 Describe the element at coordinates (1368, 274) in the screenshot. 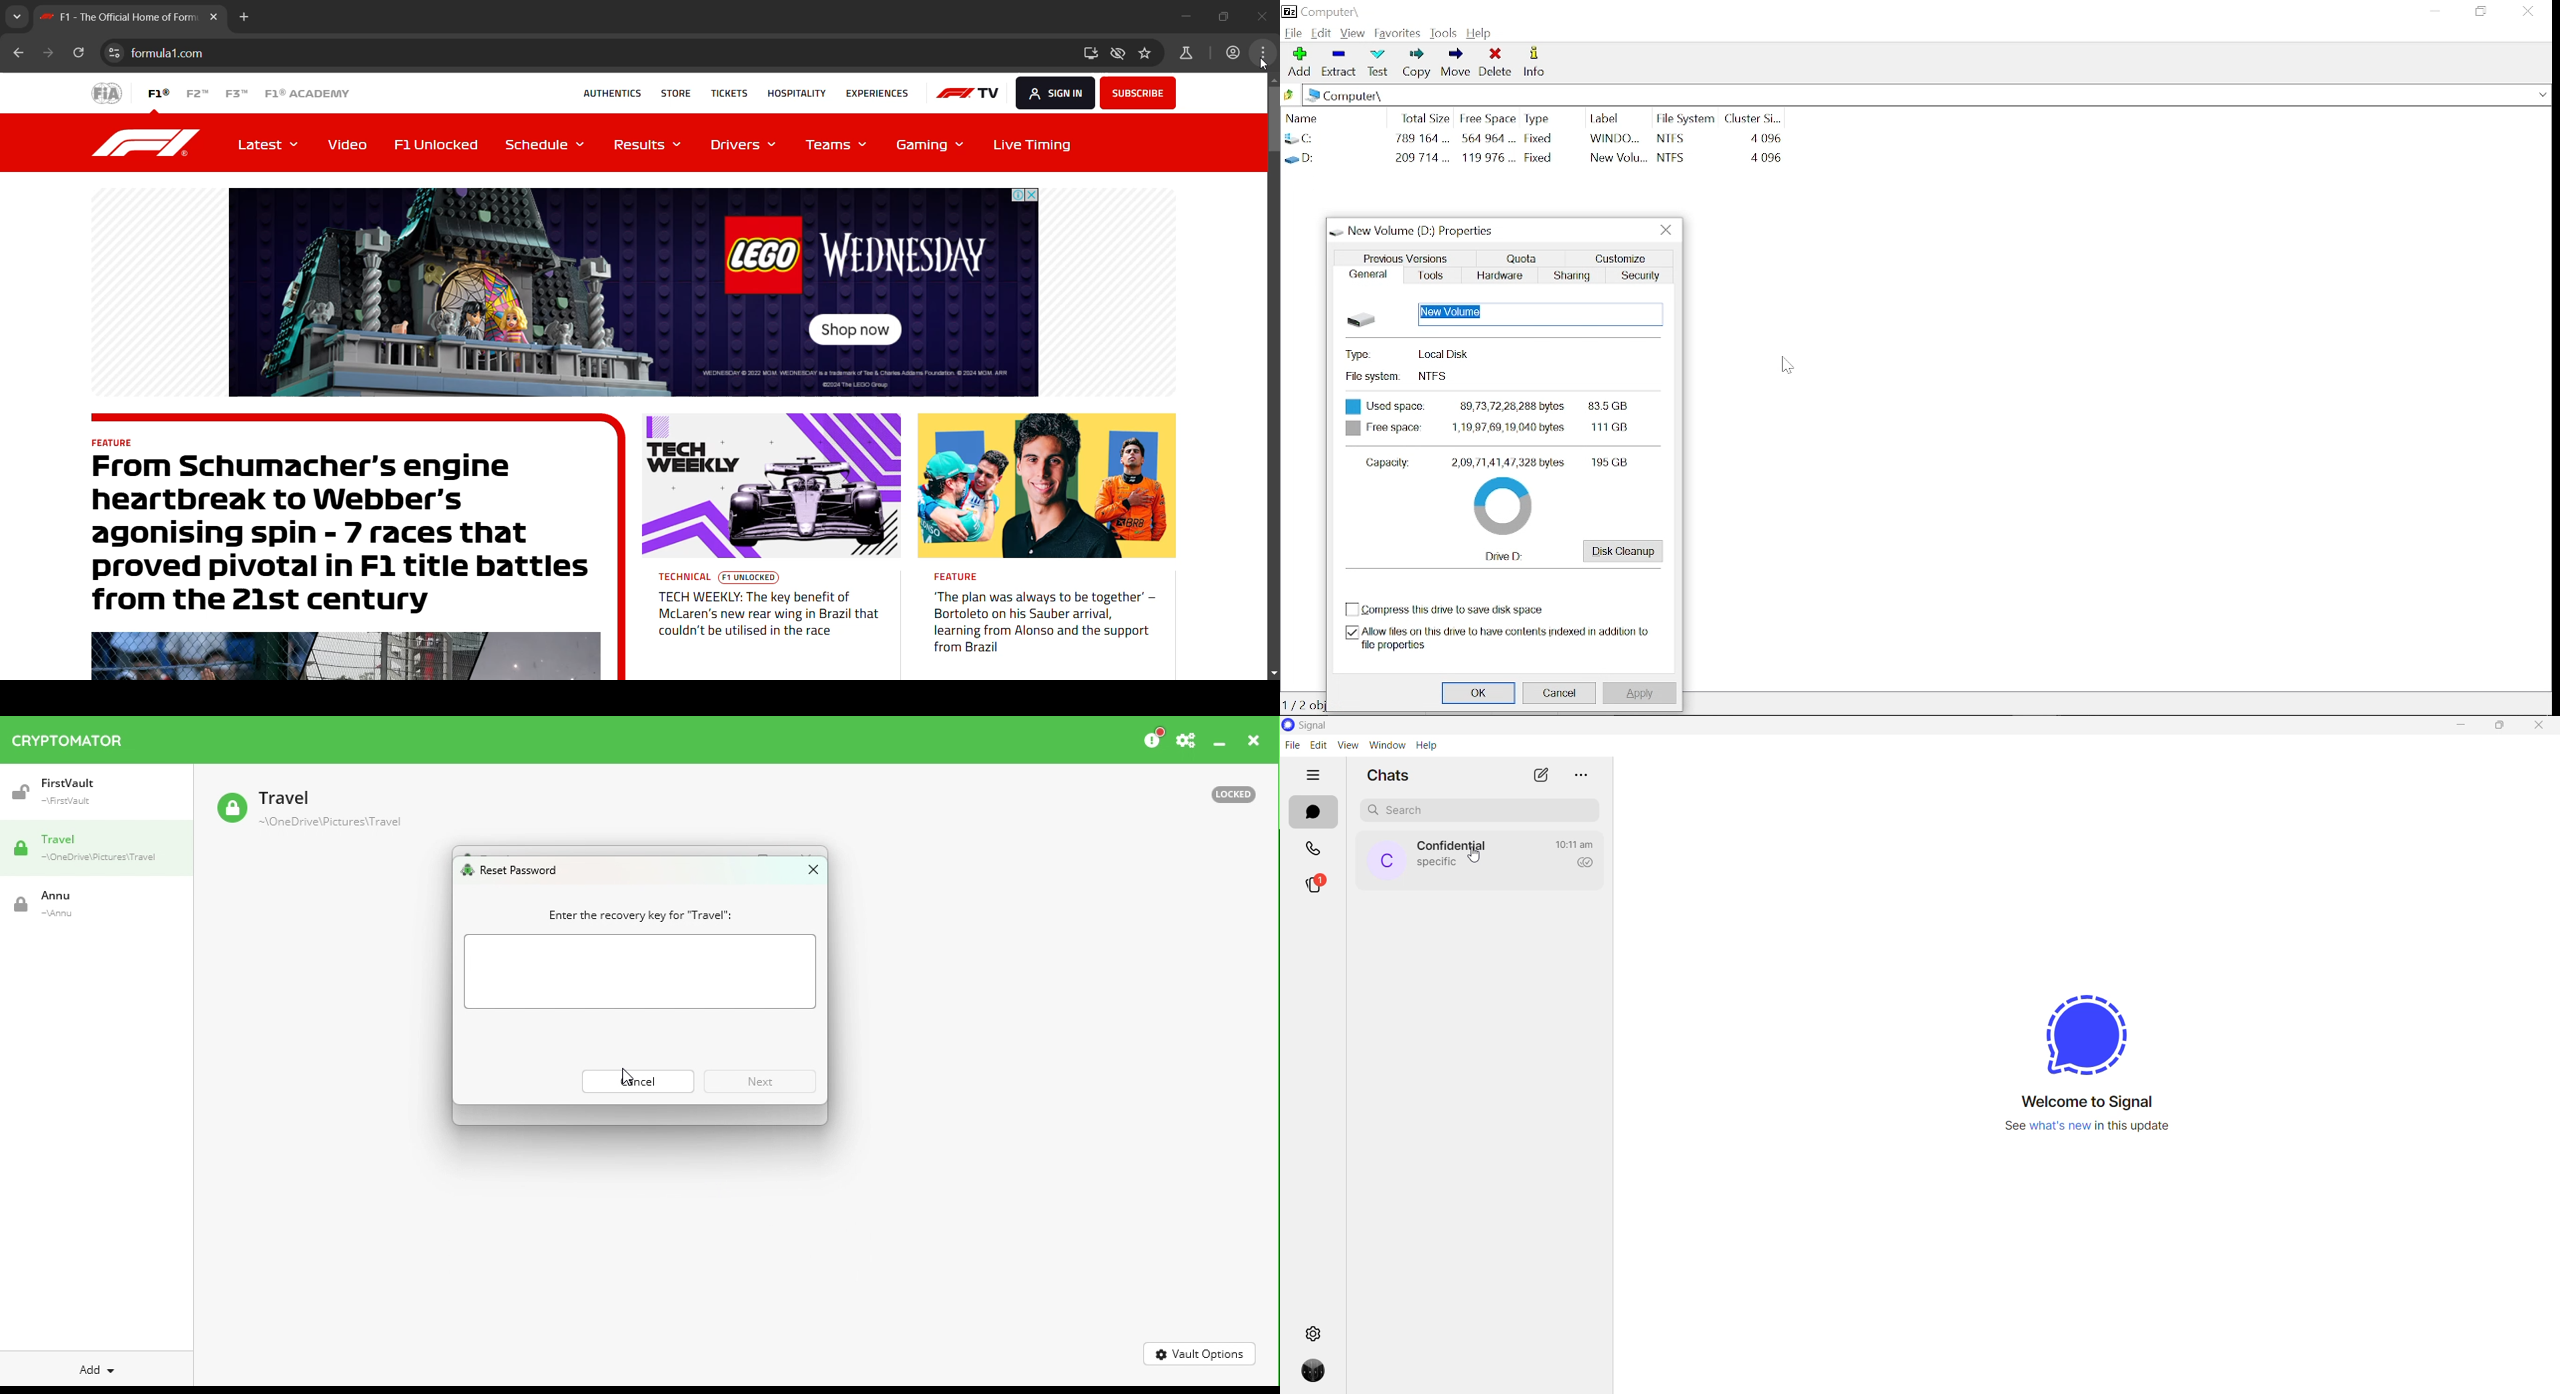

I see `general` at that location.